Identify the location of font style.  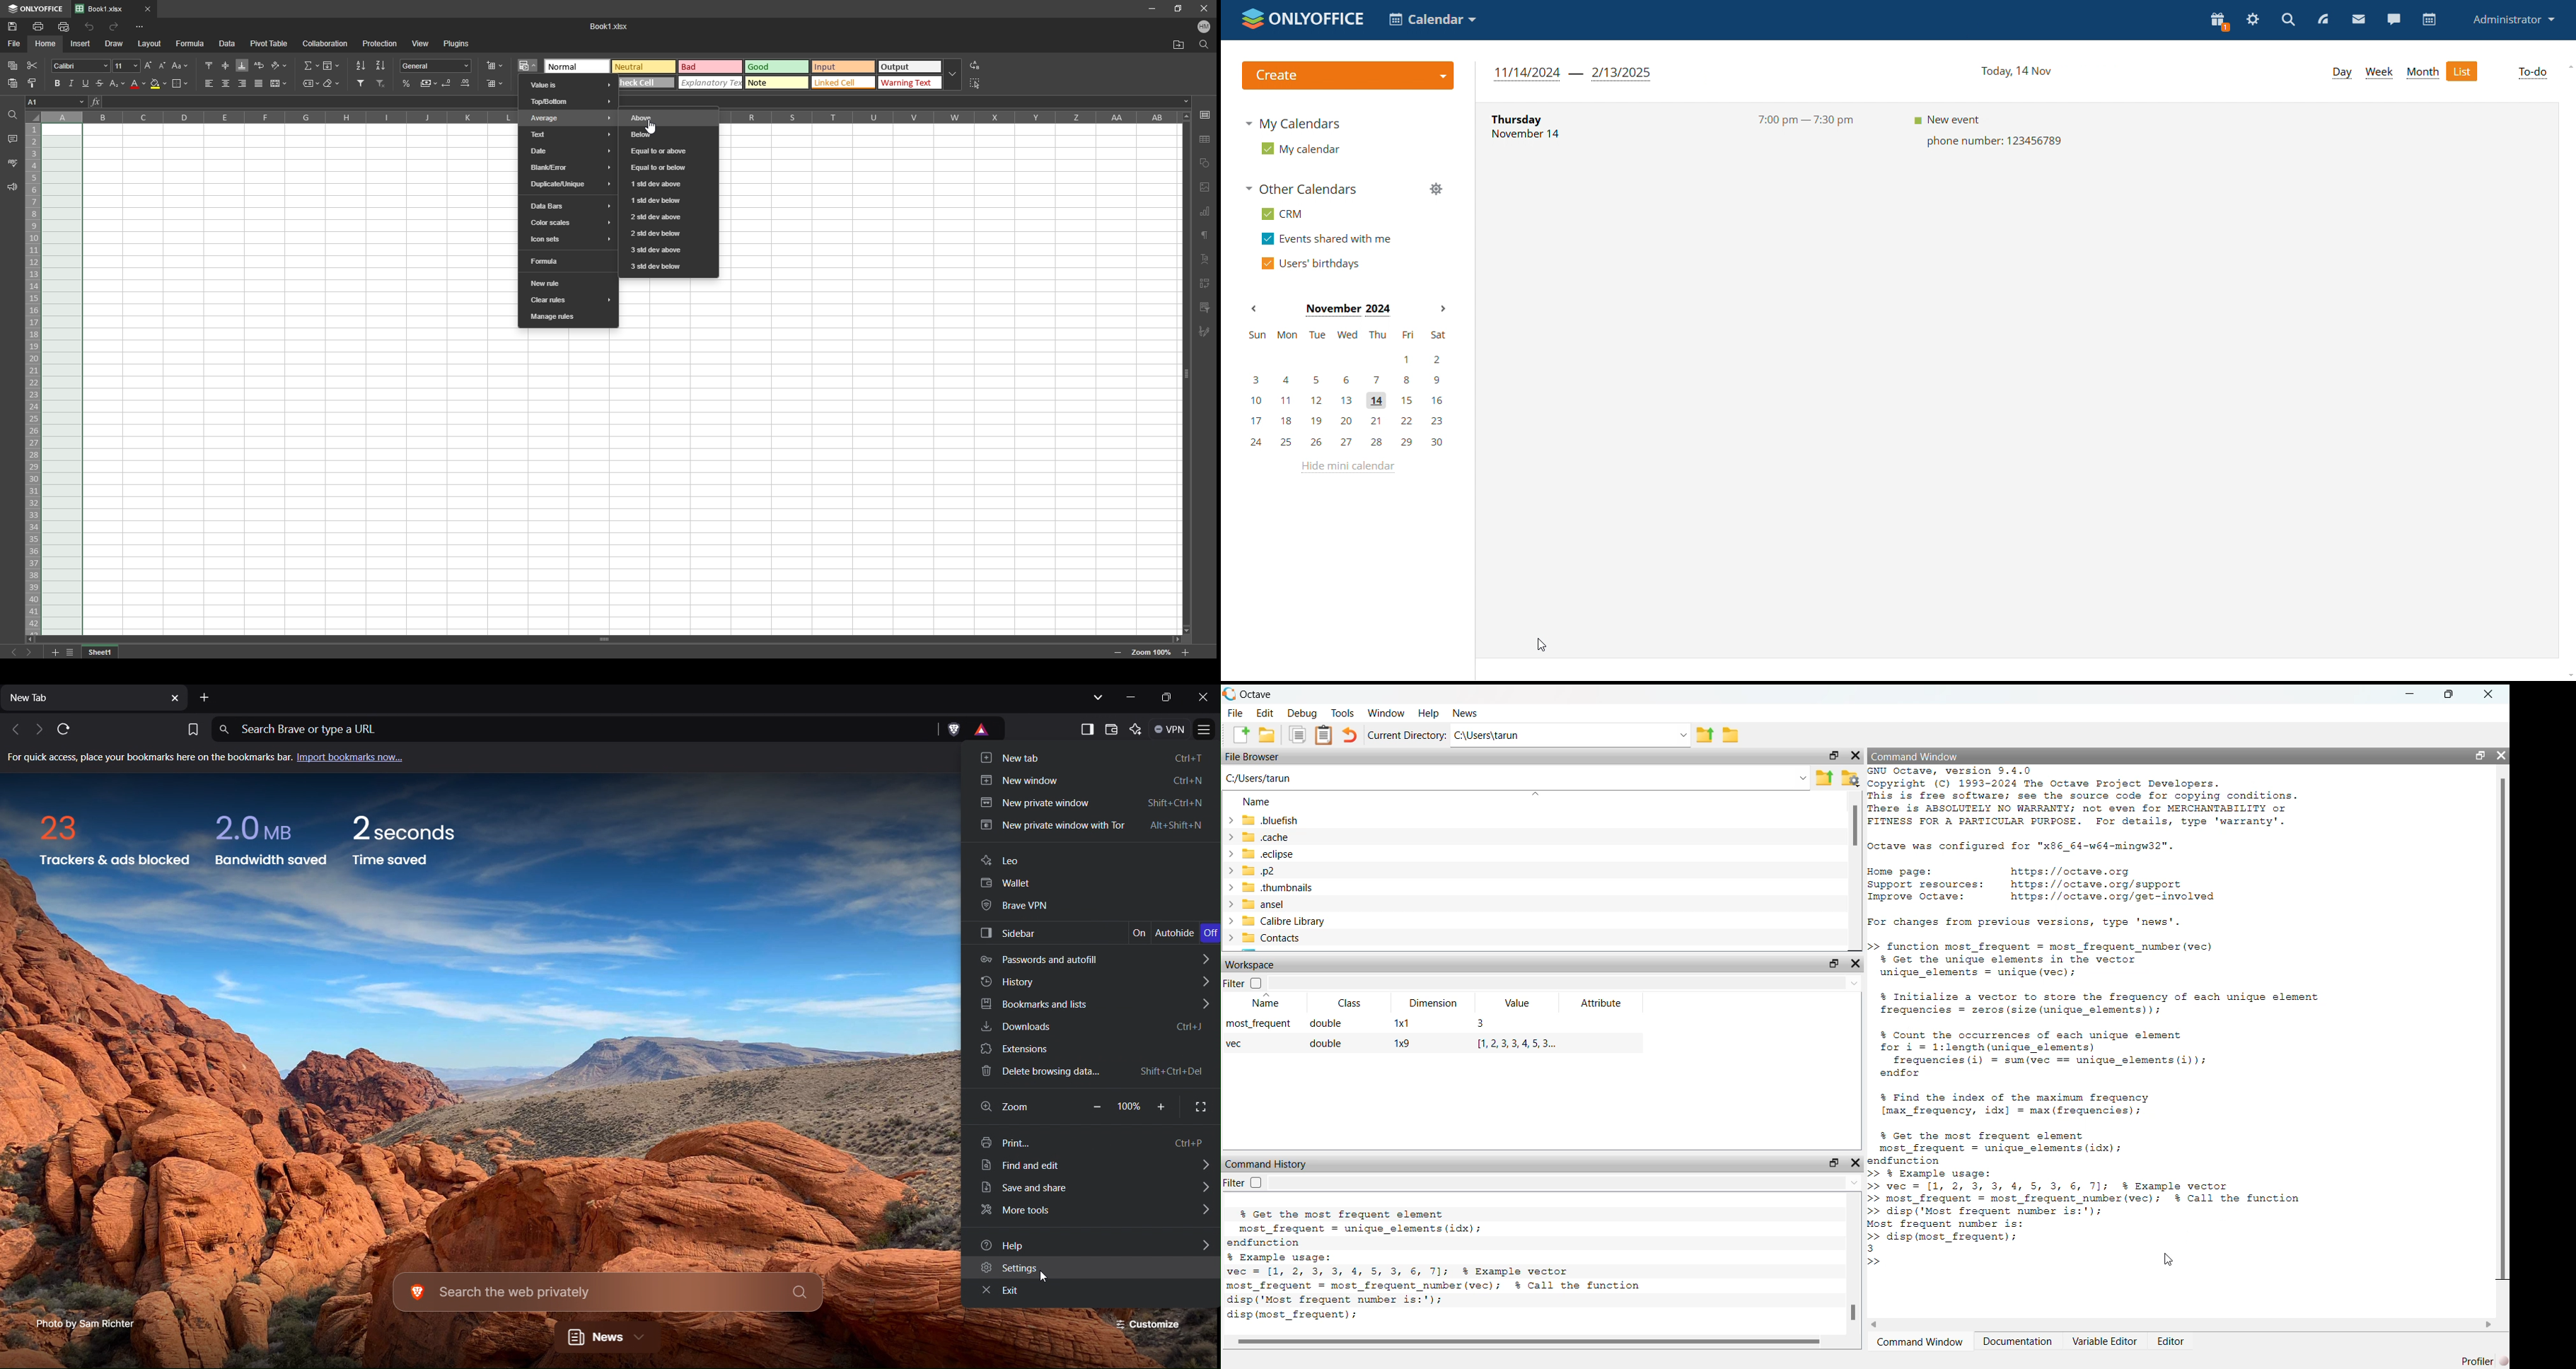
(81, 67).